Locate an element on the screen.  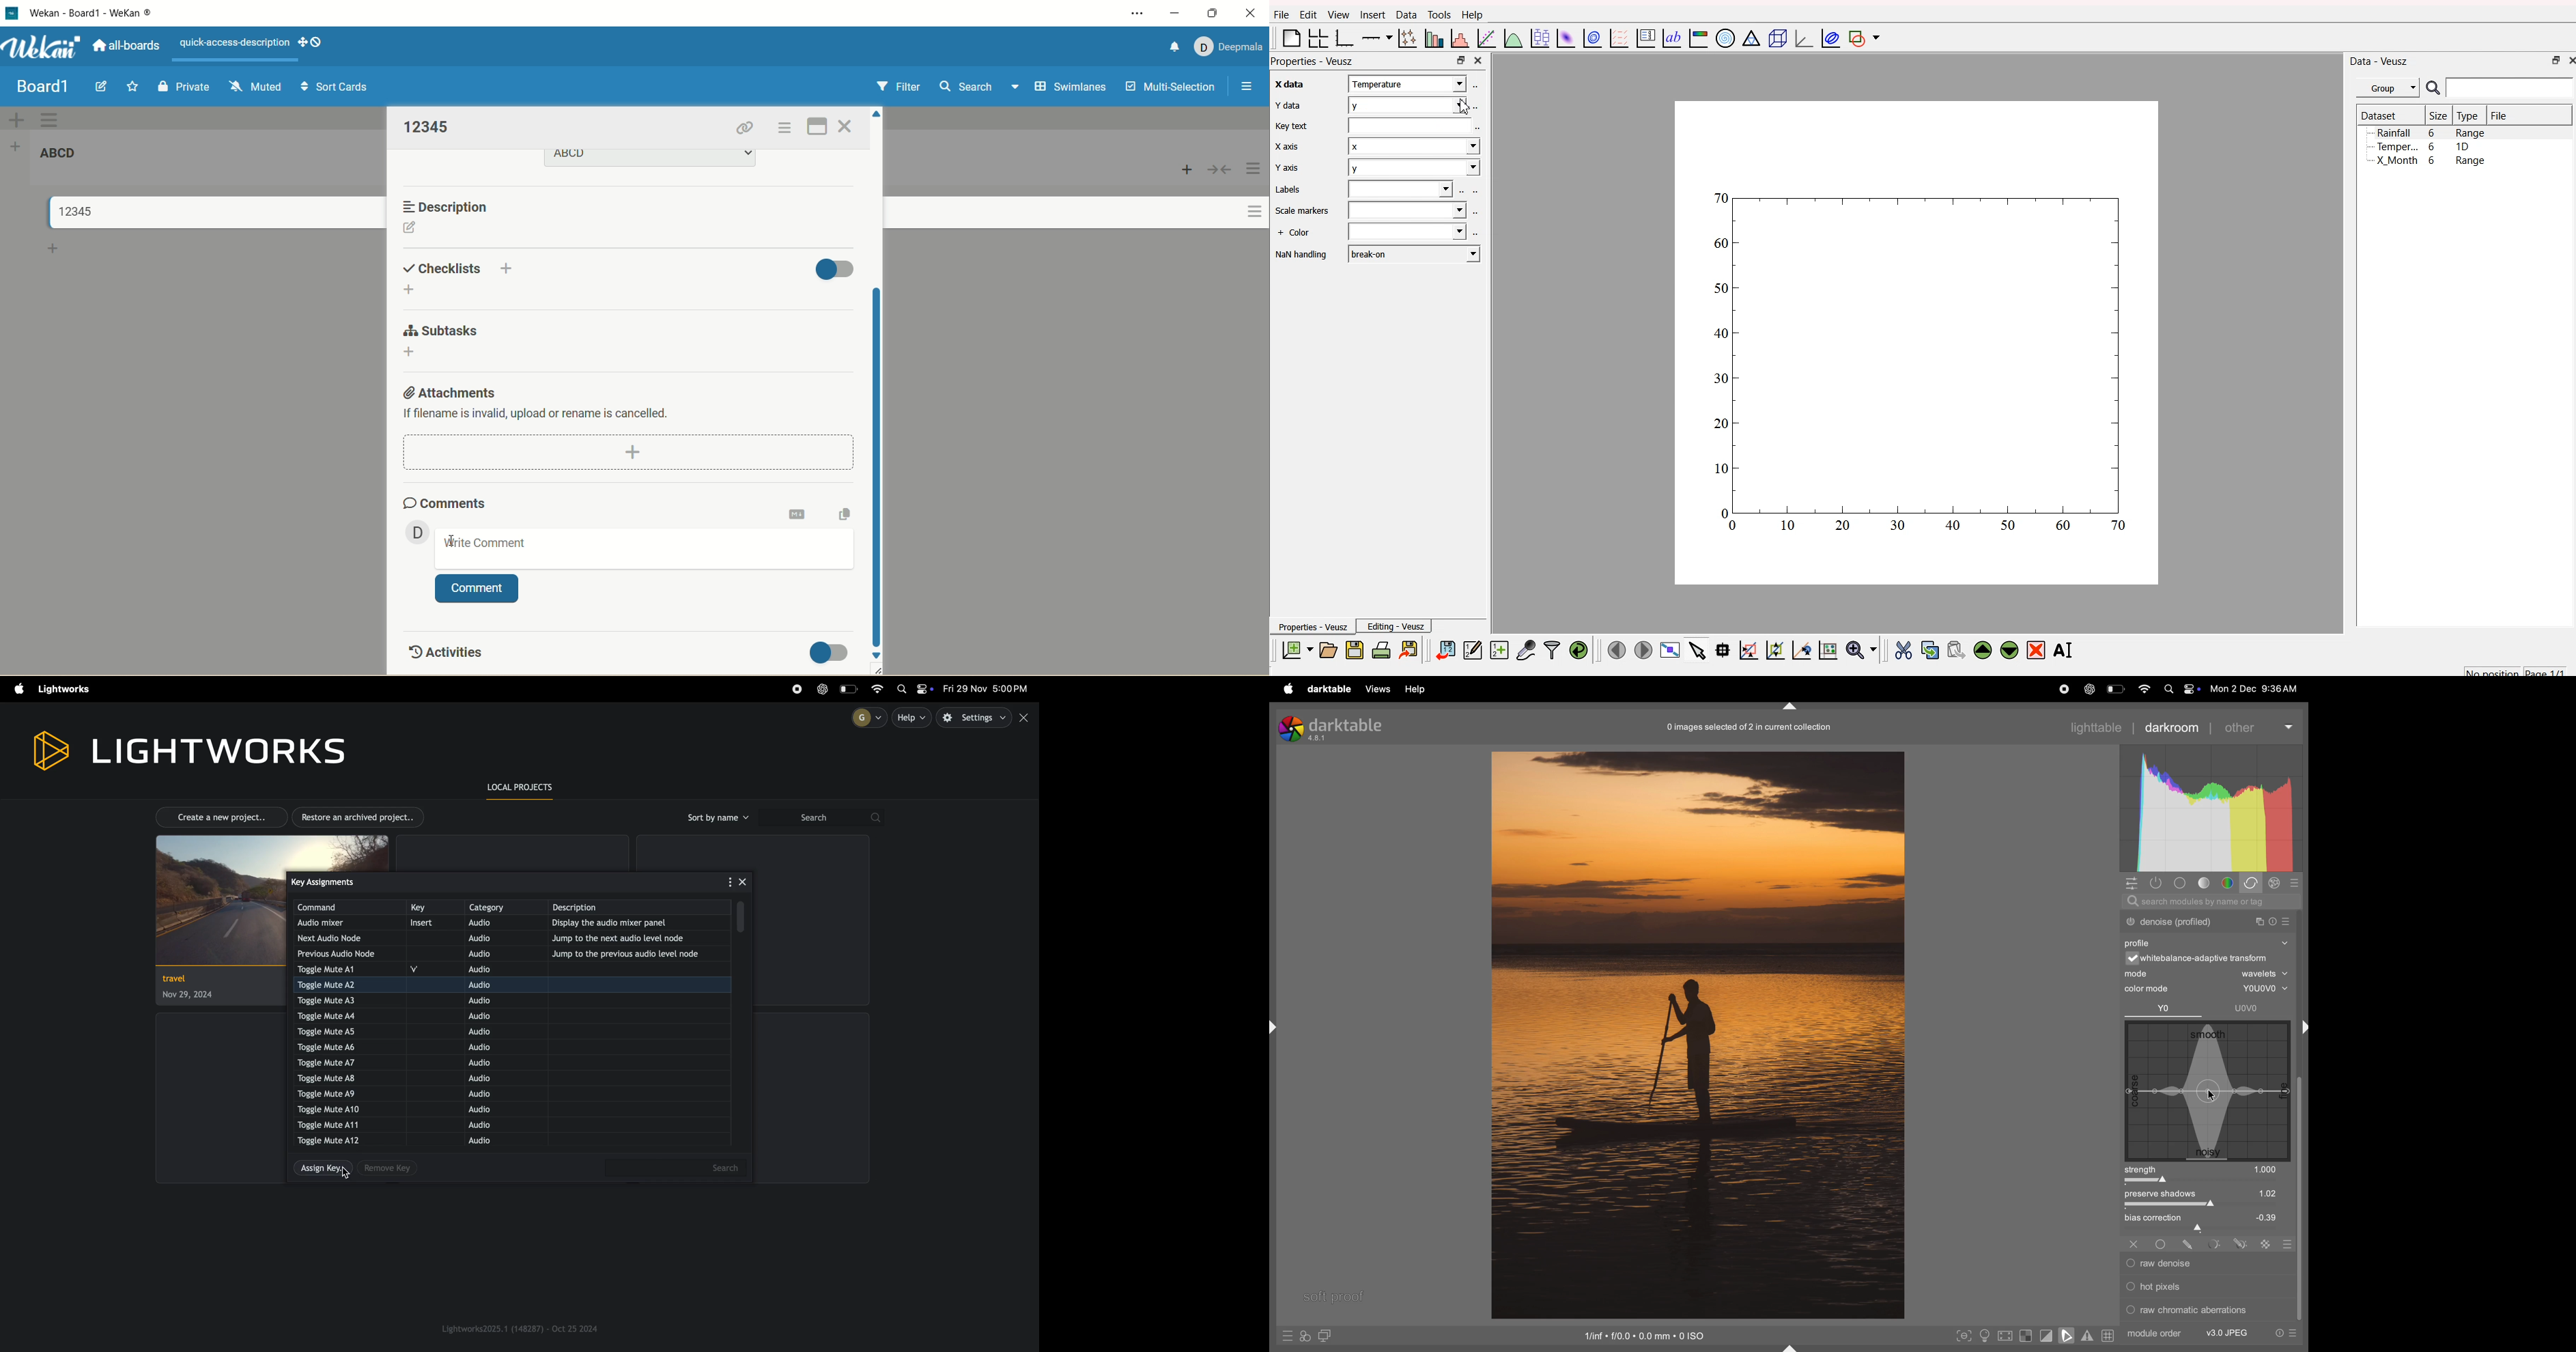
 is located at coordinates (2163, 1242).